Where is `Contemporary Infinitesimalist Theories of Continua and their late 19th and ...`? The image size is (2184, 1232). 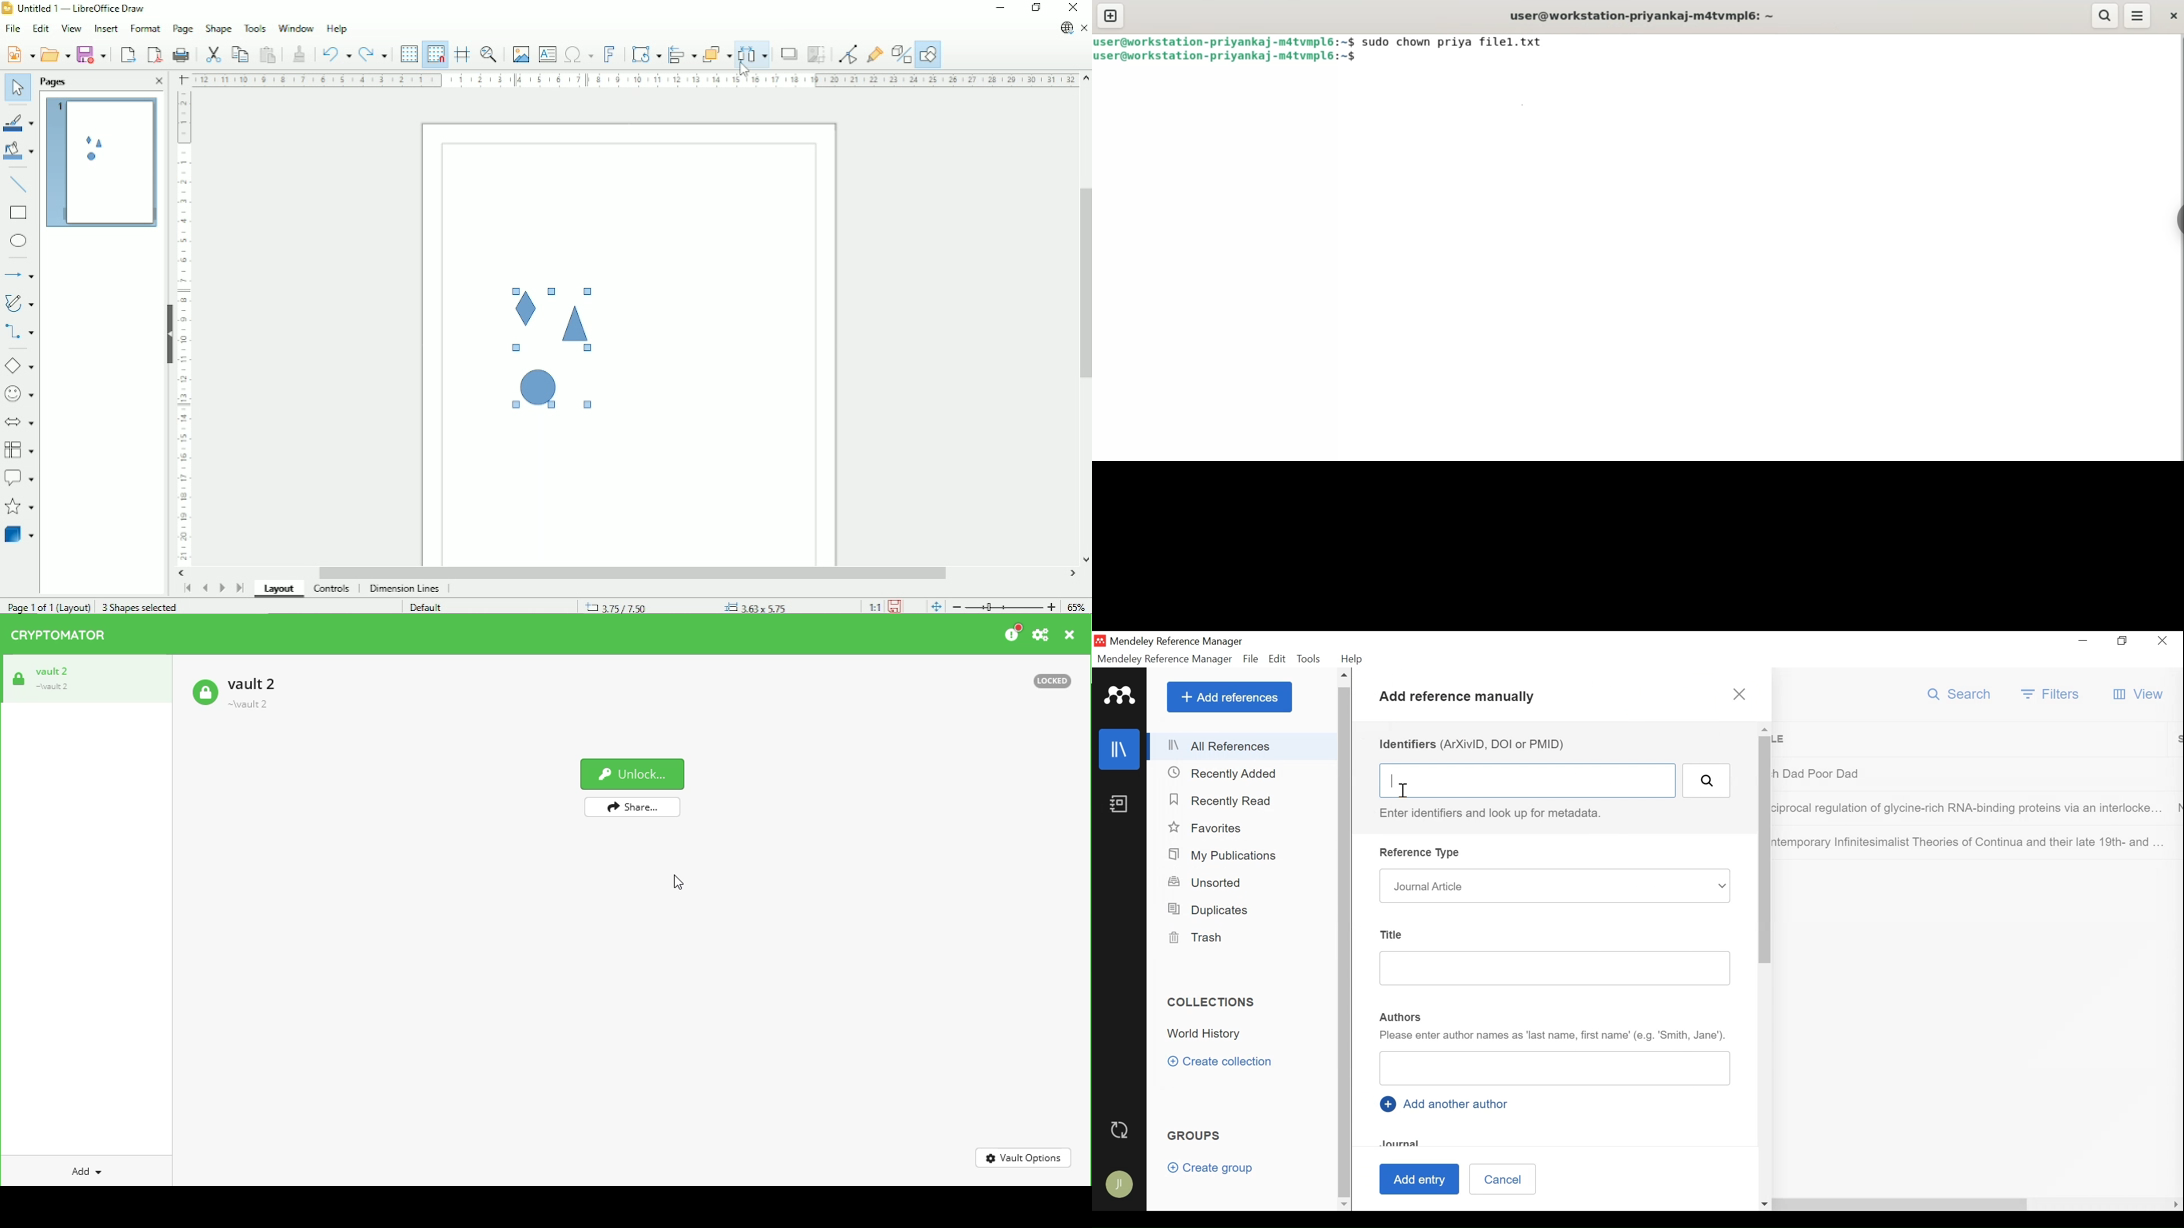
Contemporary Infinitesimalist Theories of Continua and their late 19th and ... is located at coordinates (1970, 842).